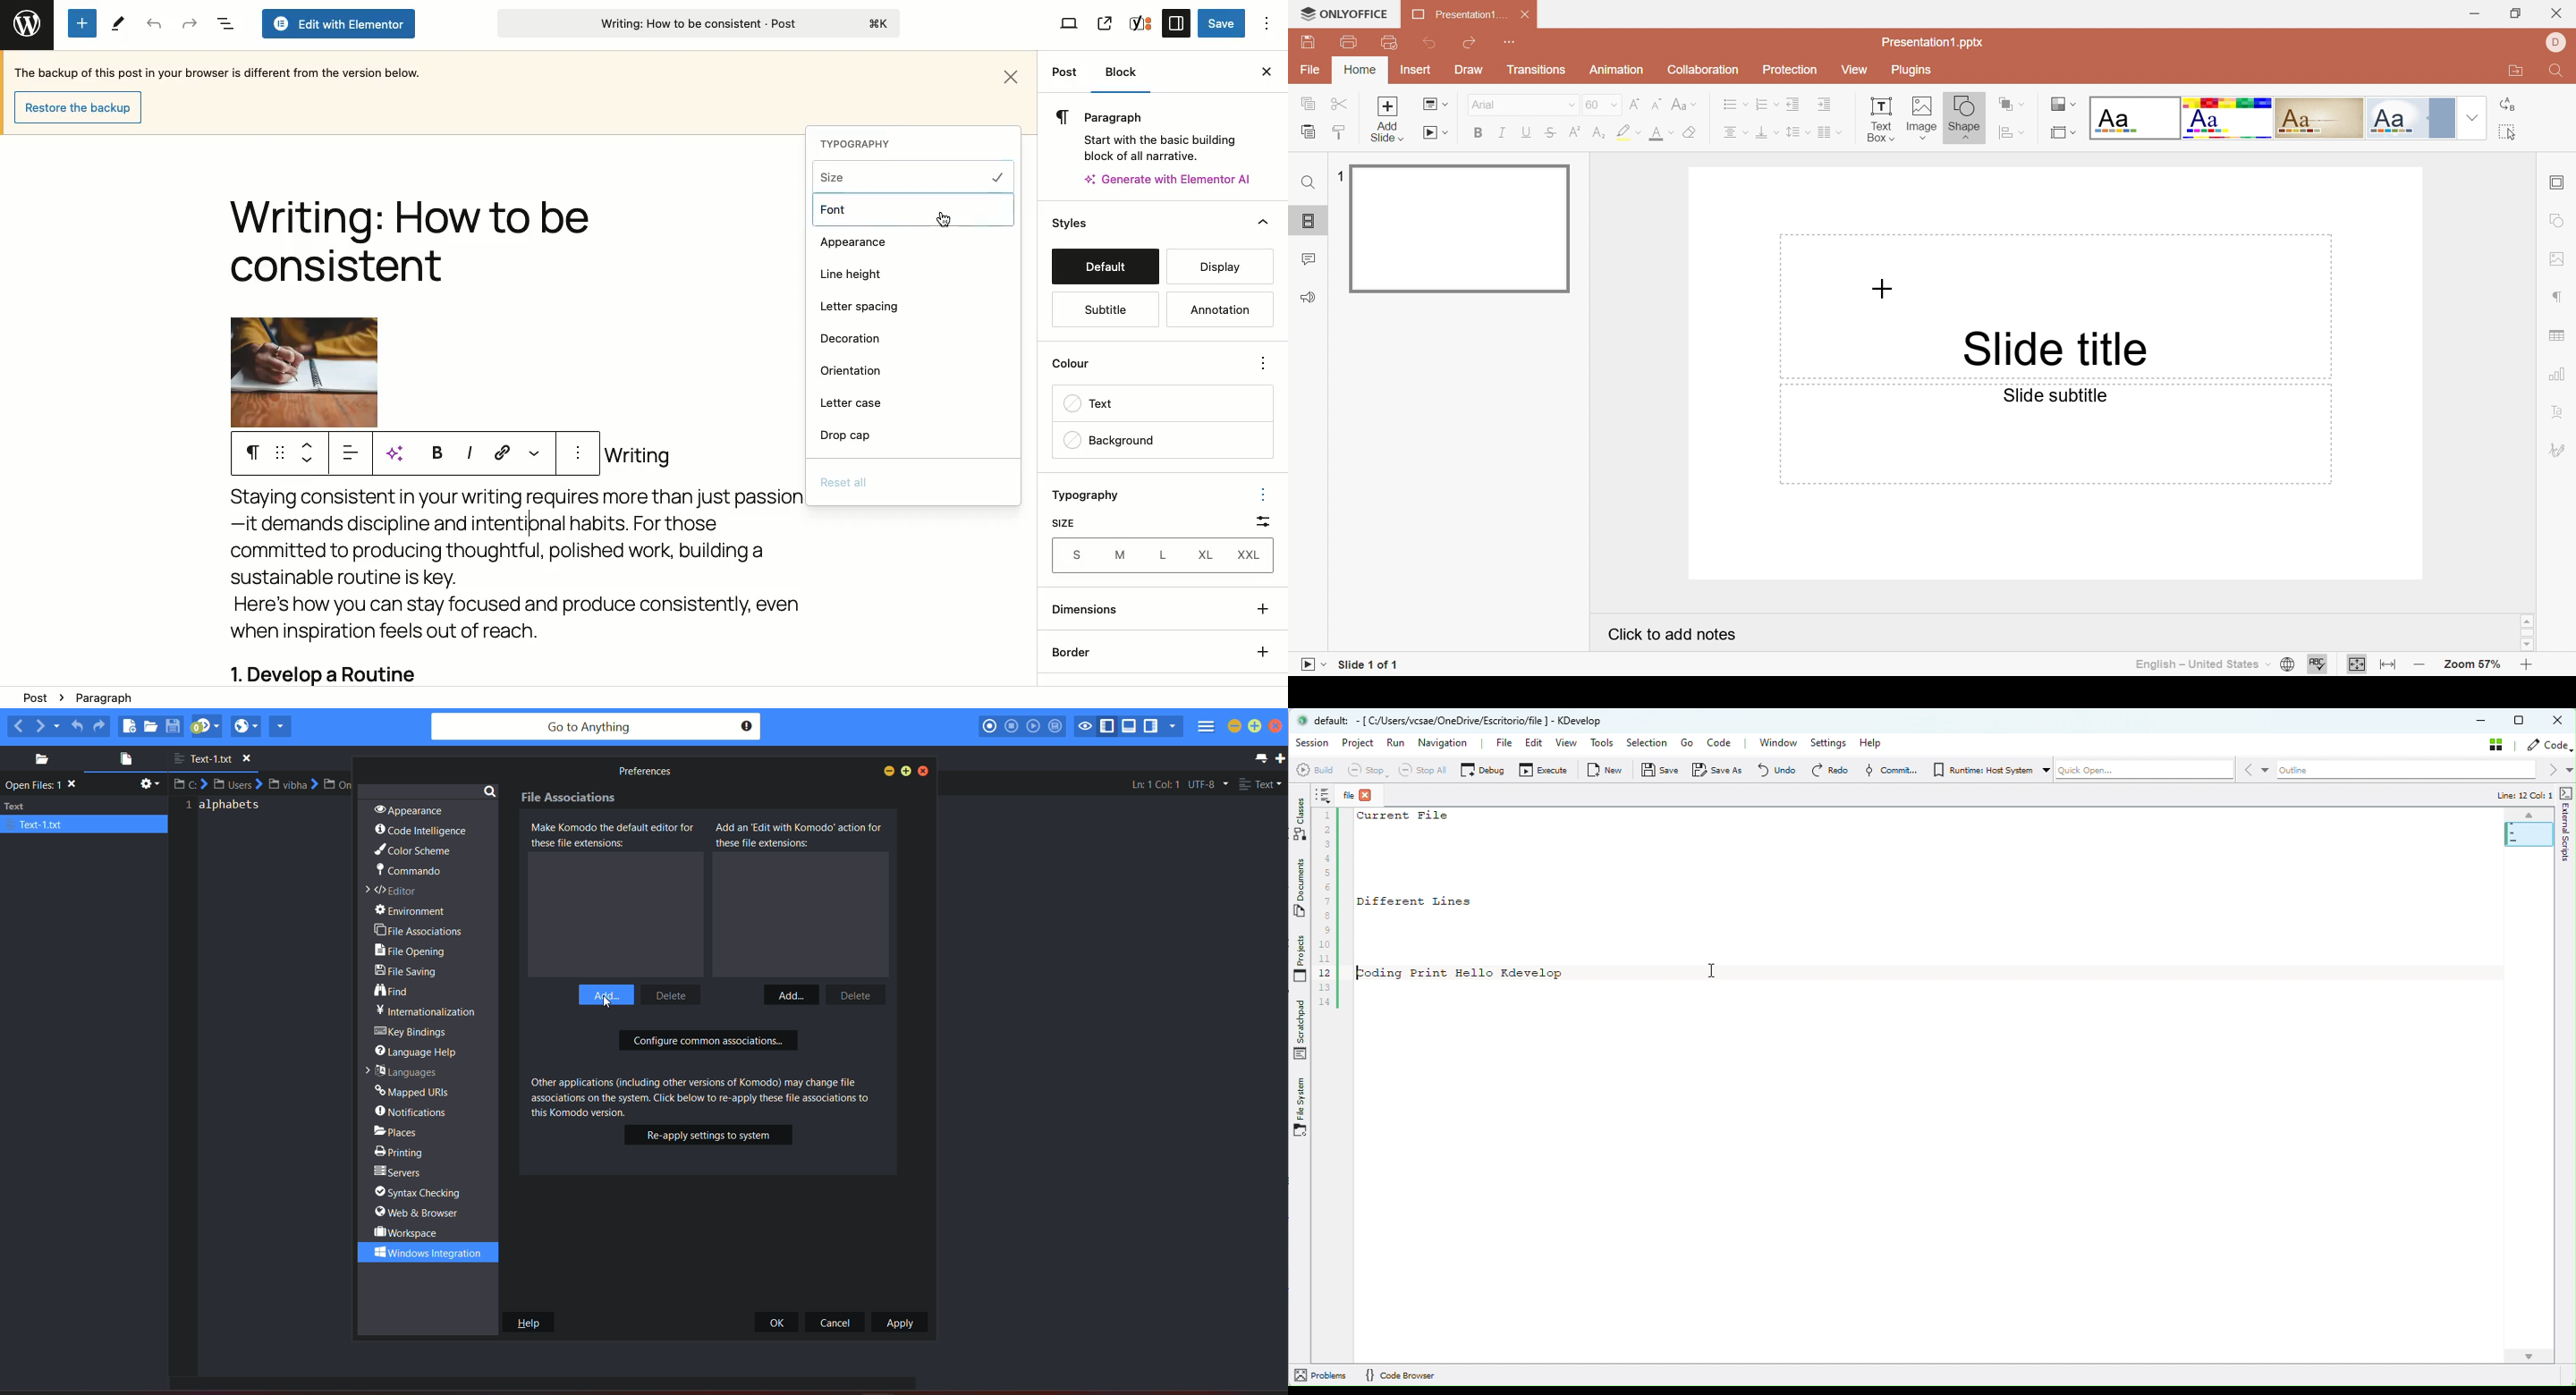 The width and height of the screenshot is (2576, 1400). I want to click on Click to add notes, so click(1674, 635).